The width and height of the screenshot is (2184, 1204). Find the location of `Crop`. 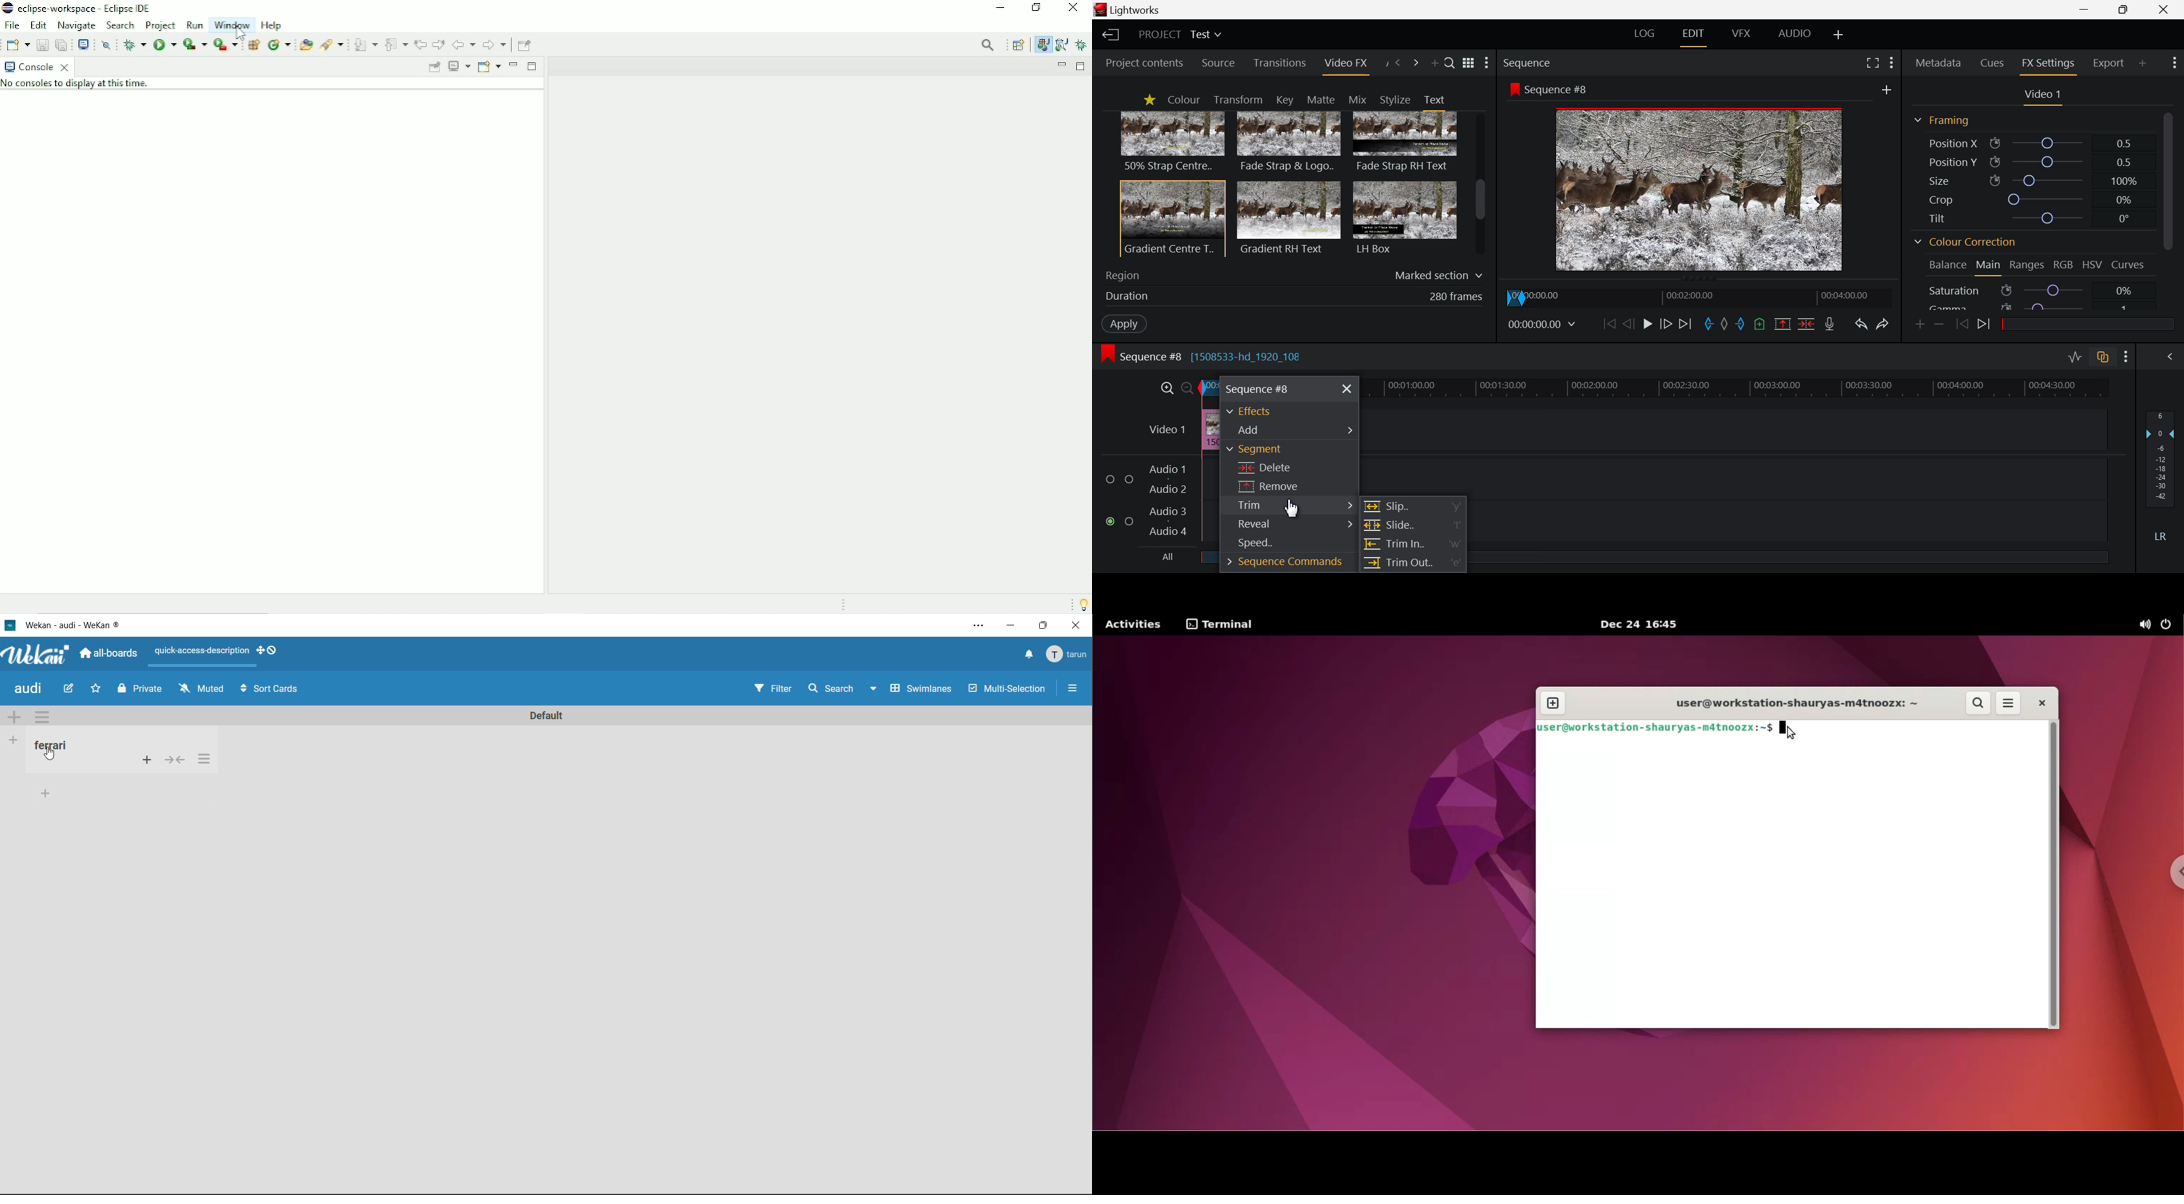

Crop is located at coordinates (2032, 200).